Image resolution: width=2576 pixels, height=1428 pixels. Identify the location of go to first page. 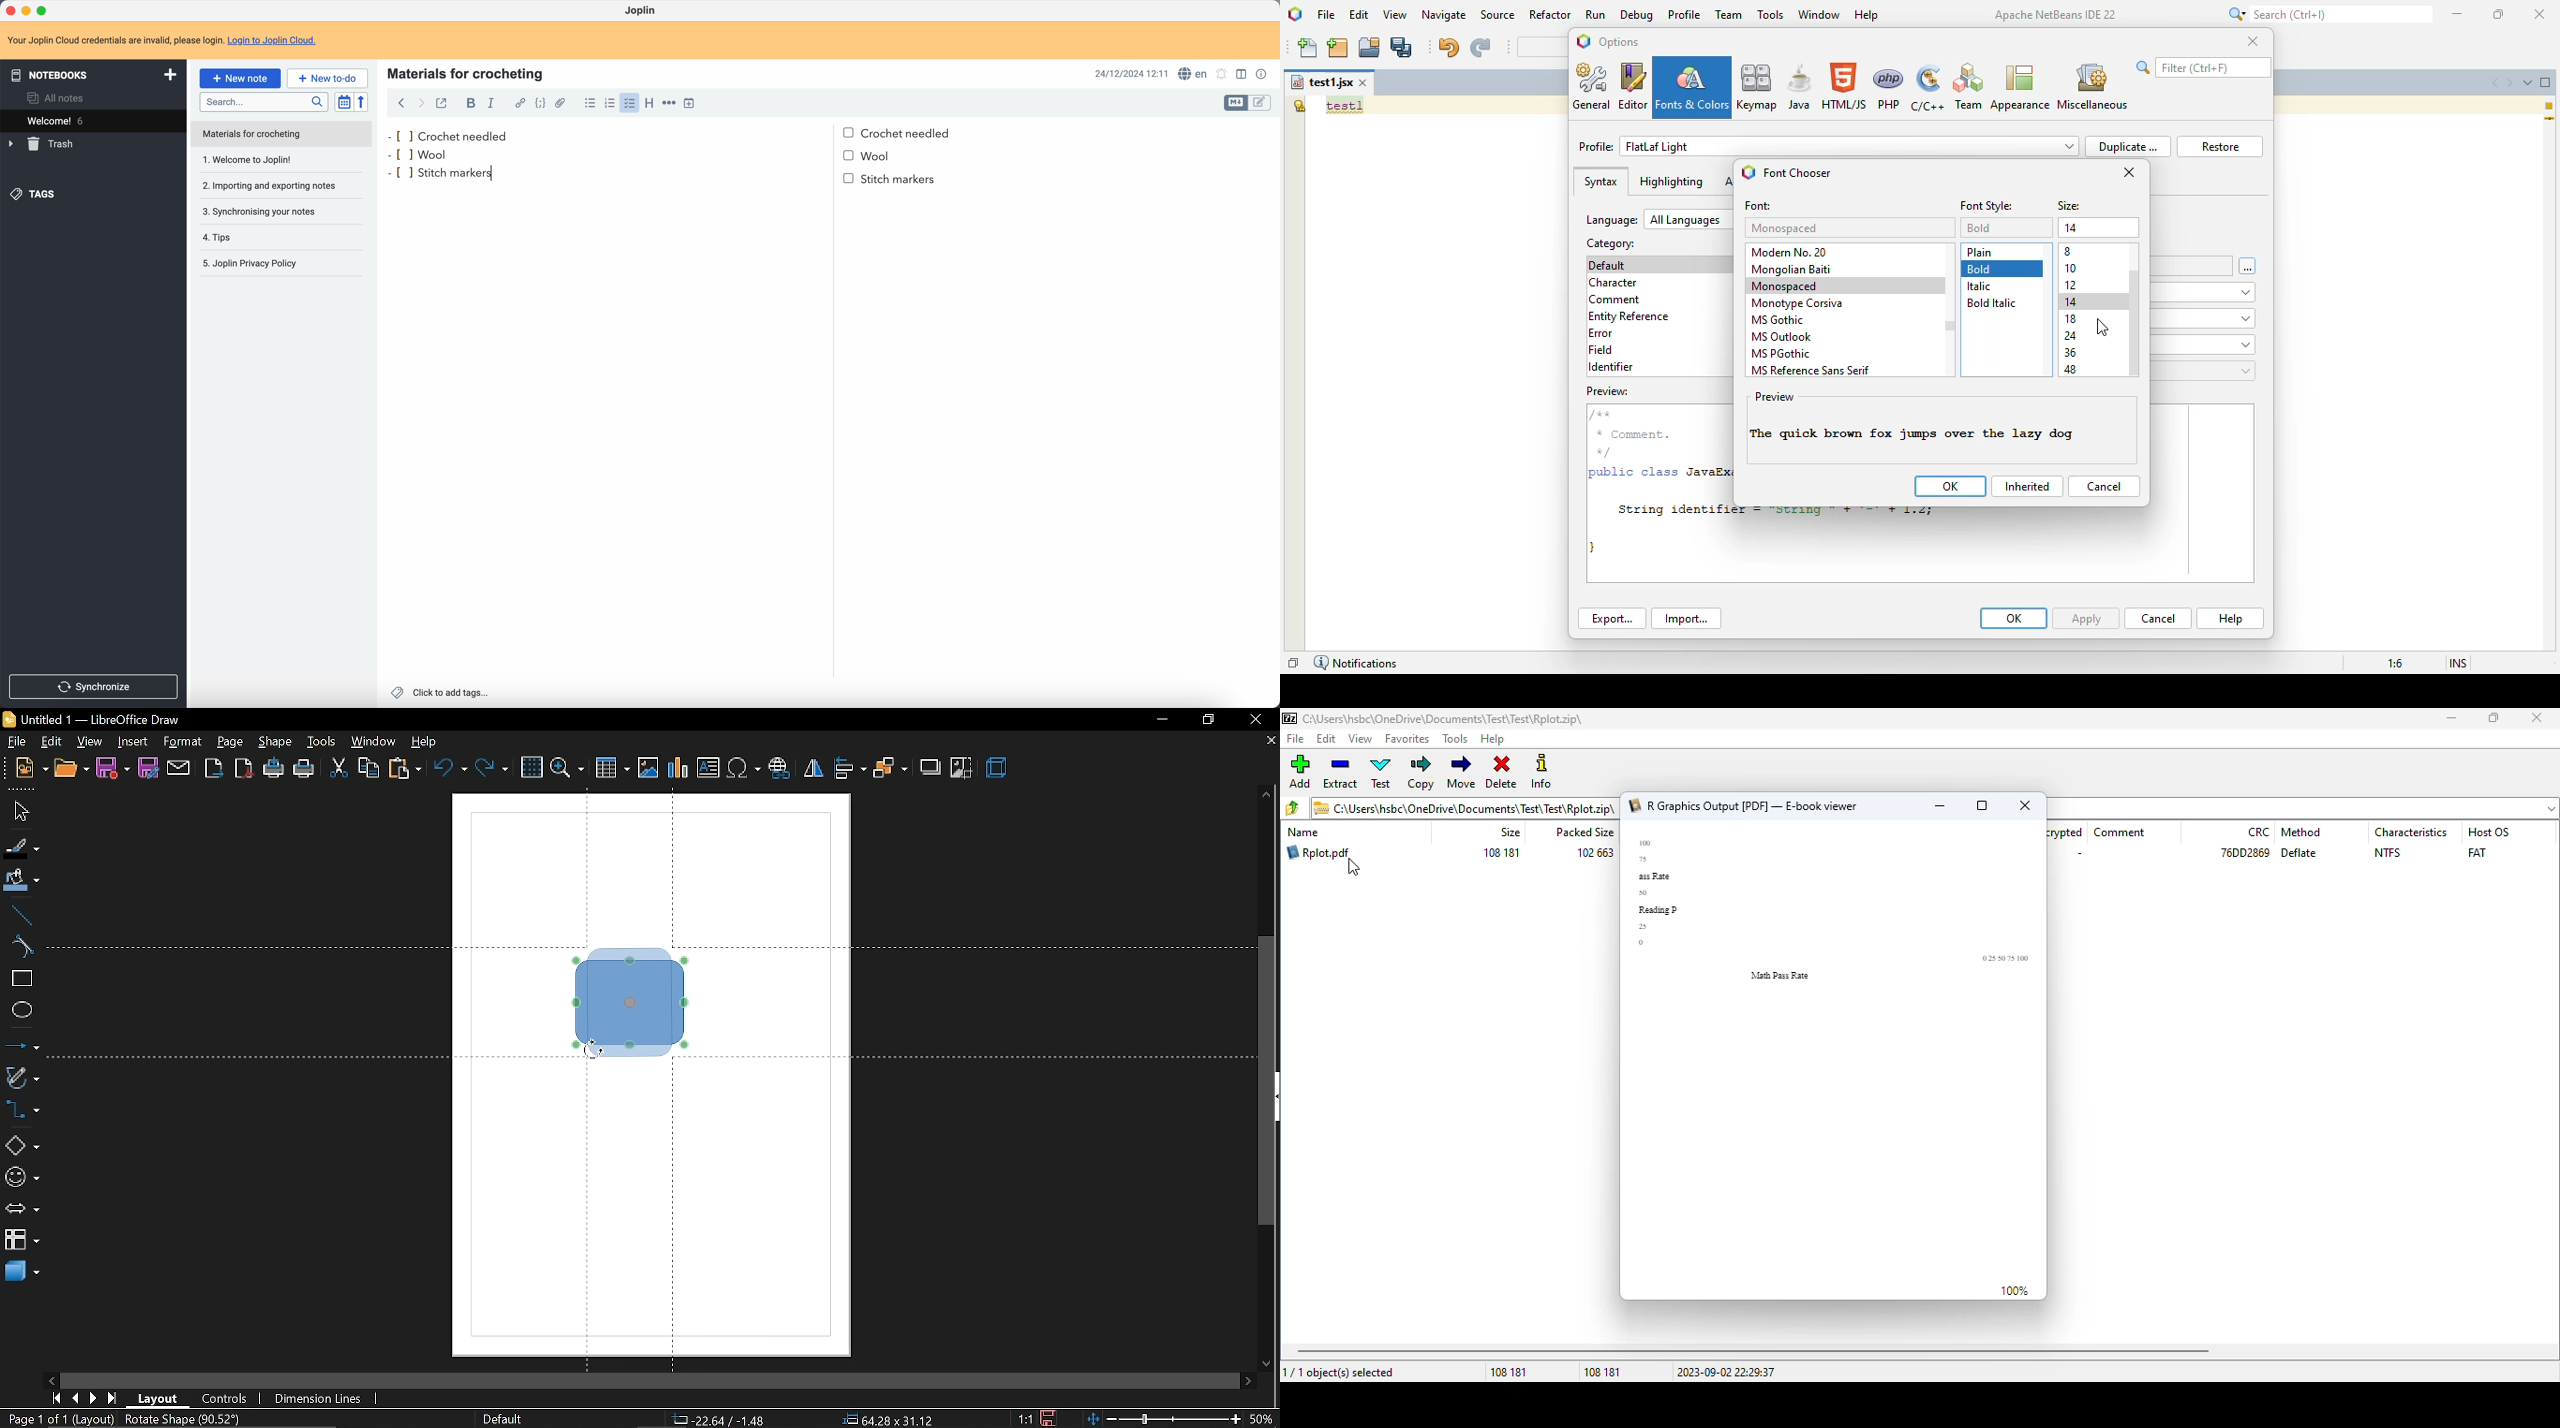
(54, 1399).